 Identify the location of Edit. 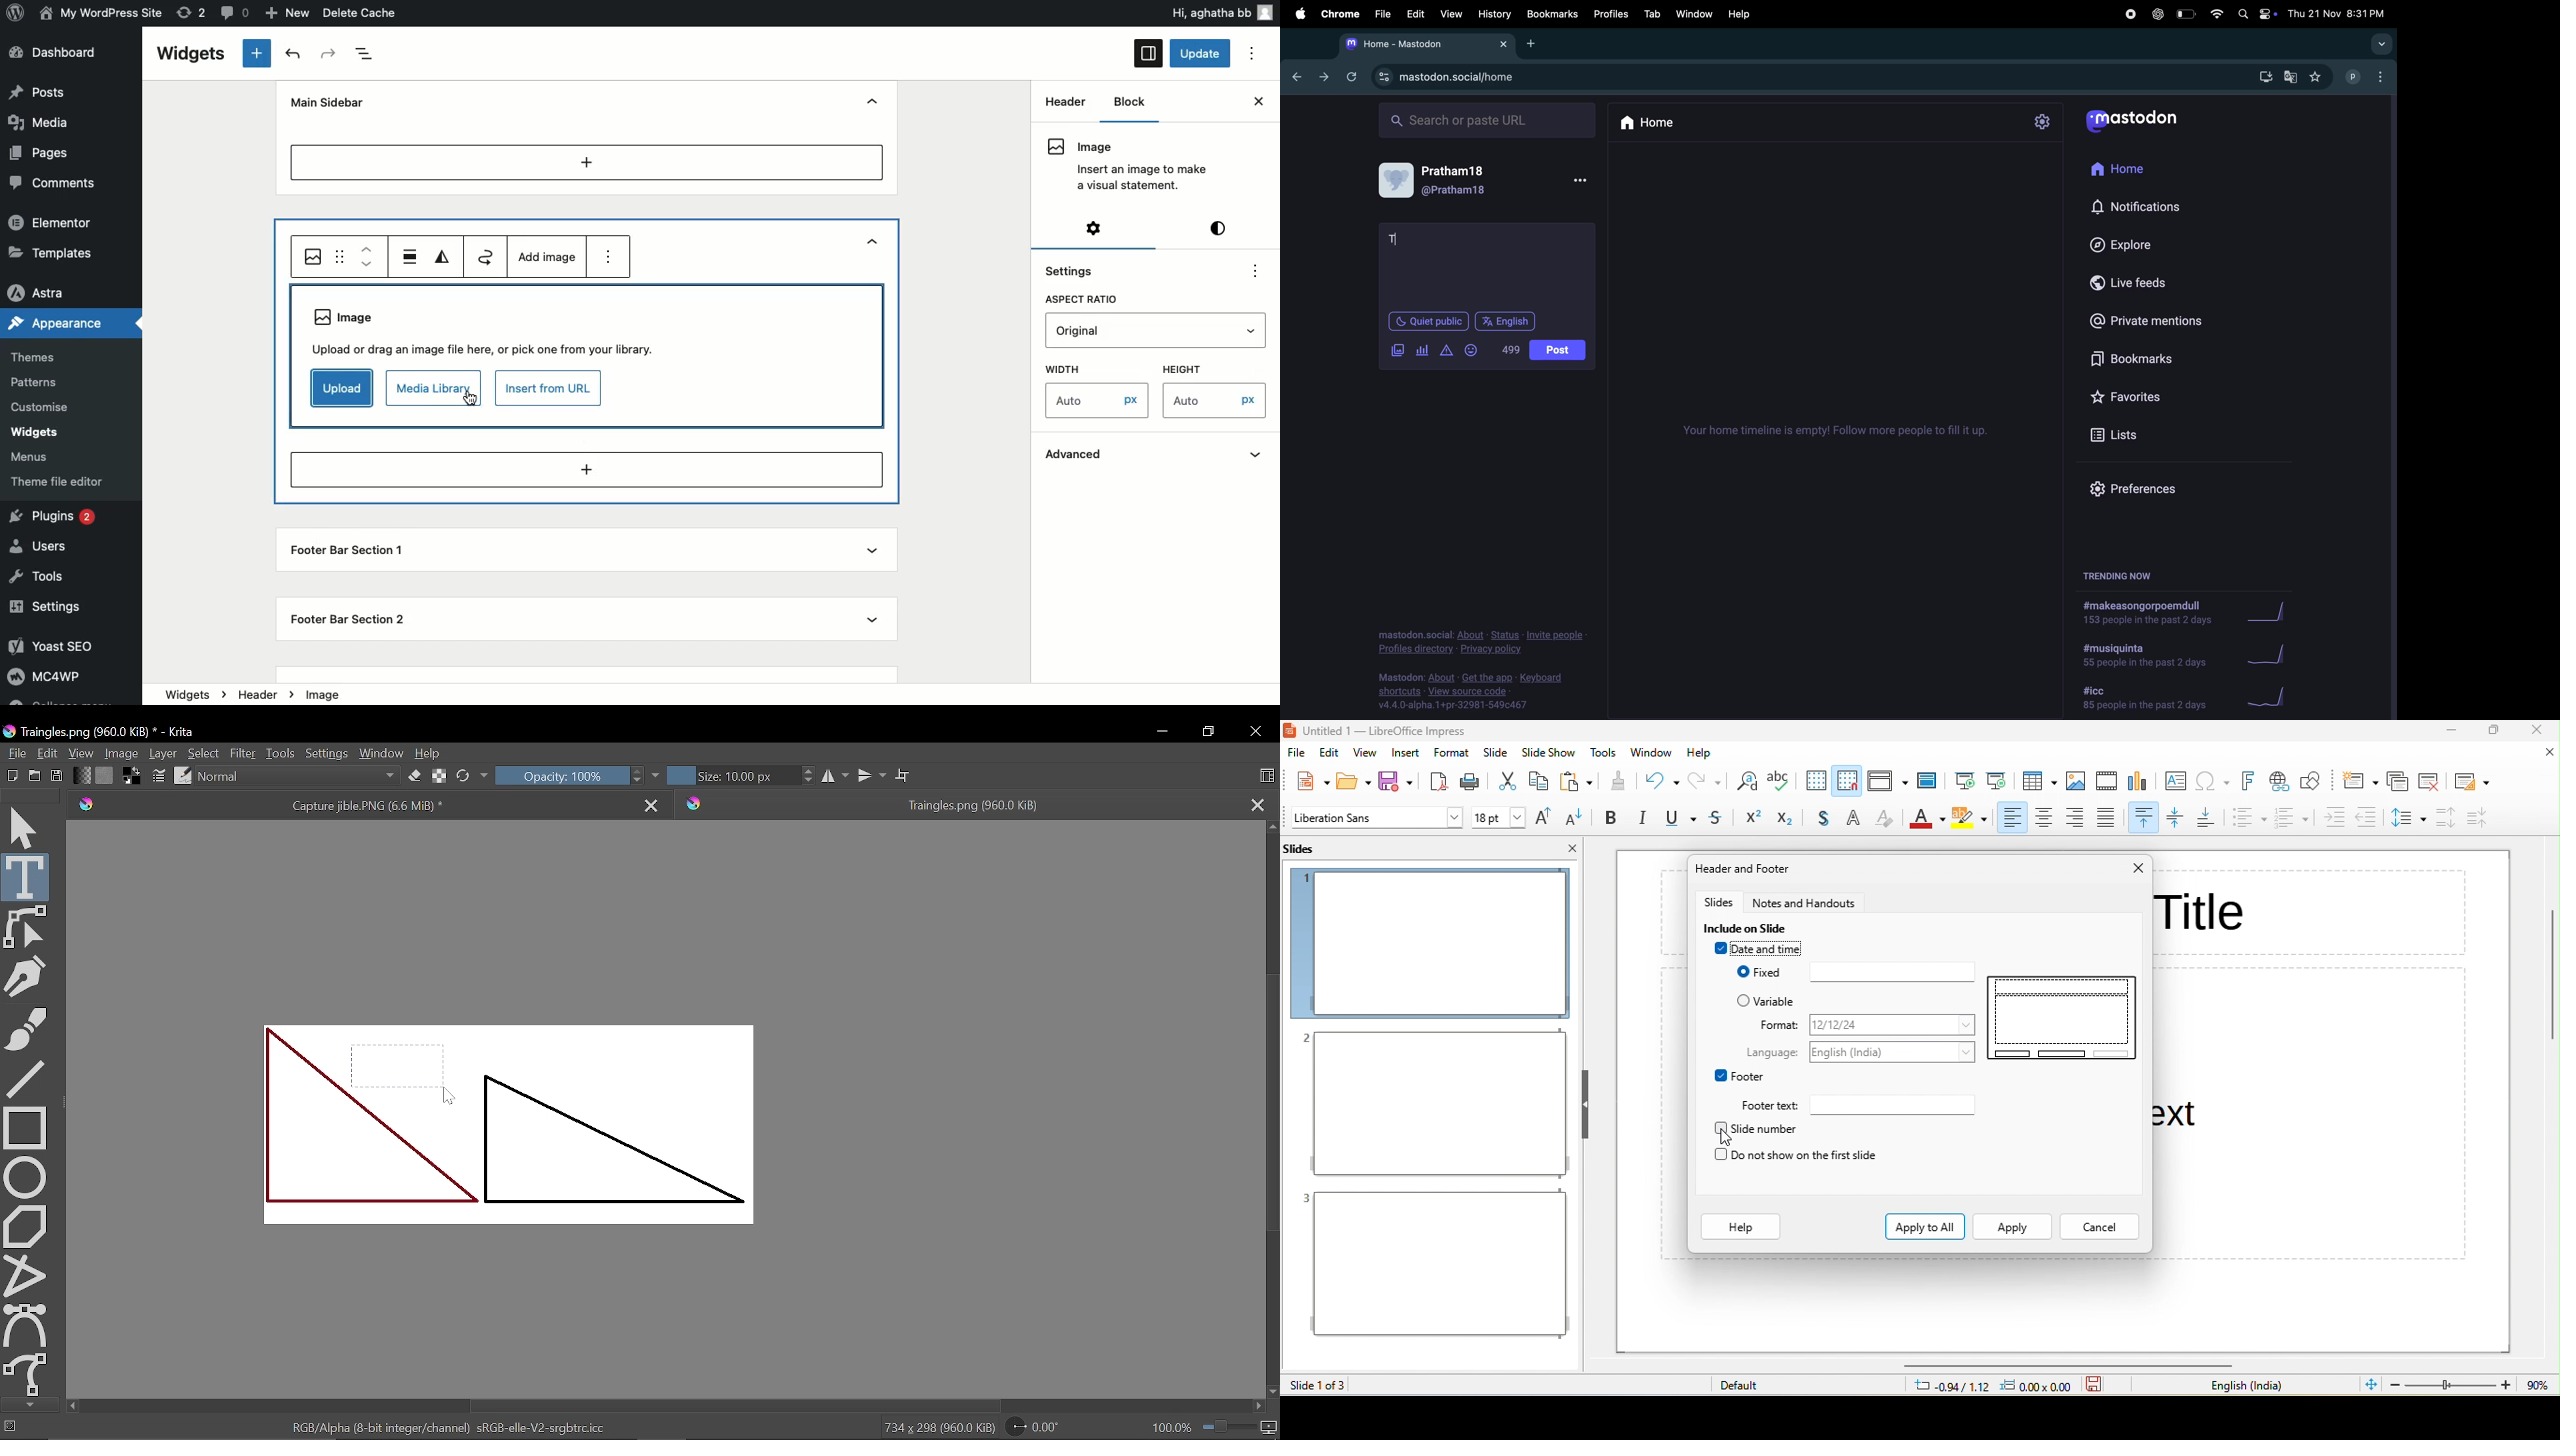
(48, 752).